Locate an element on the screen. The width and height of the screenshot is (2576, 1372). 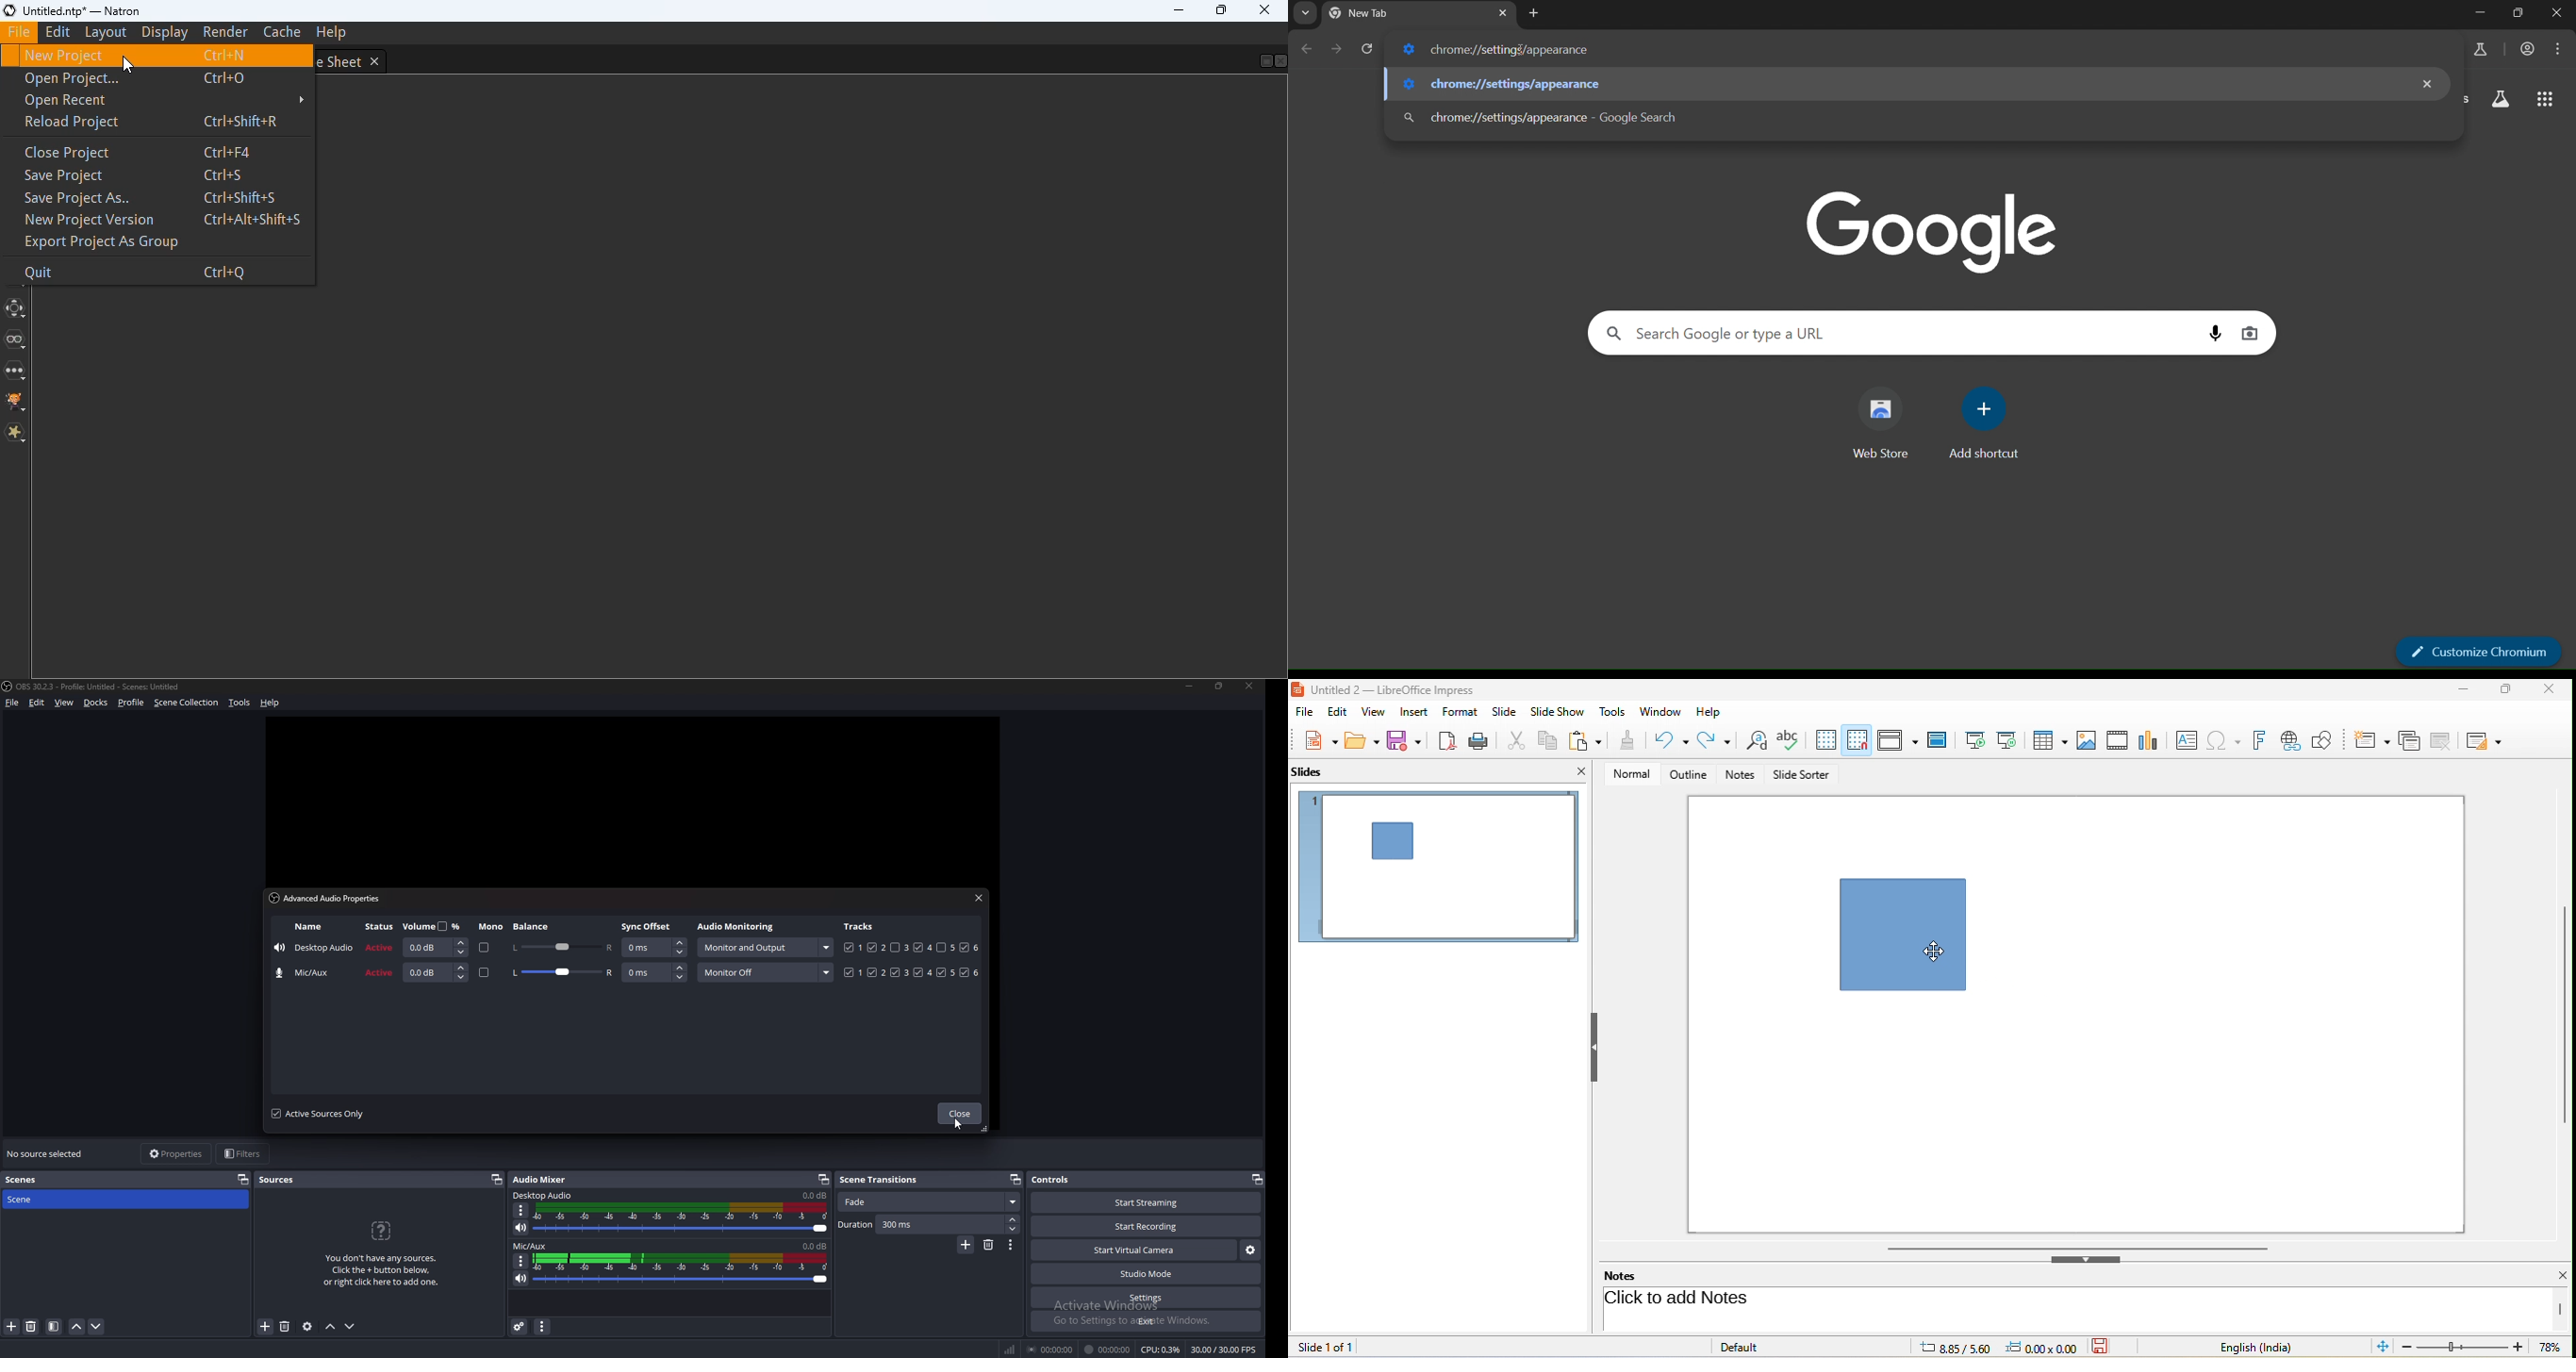
voice search is located at coordinates (2211, 332).